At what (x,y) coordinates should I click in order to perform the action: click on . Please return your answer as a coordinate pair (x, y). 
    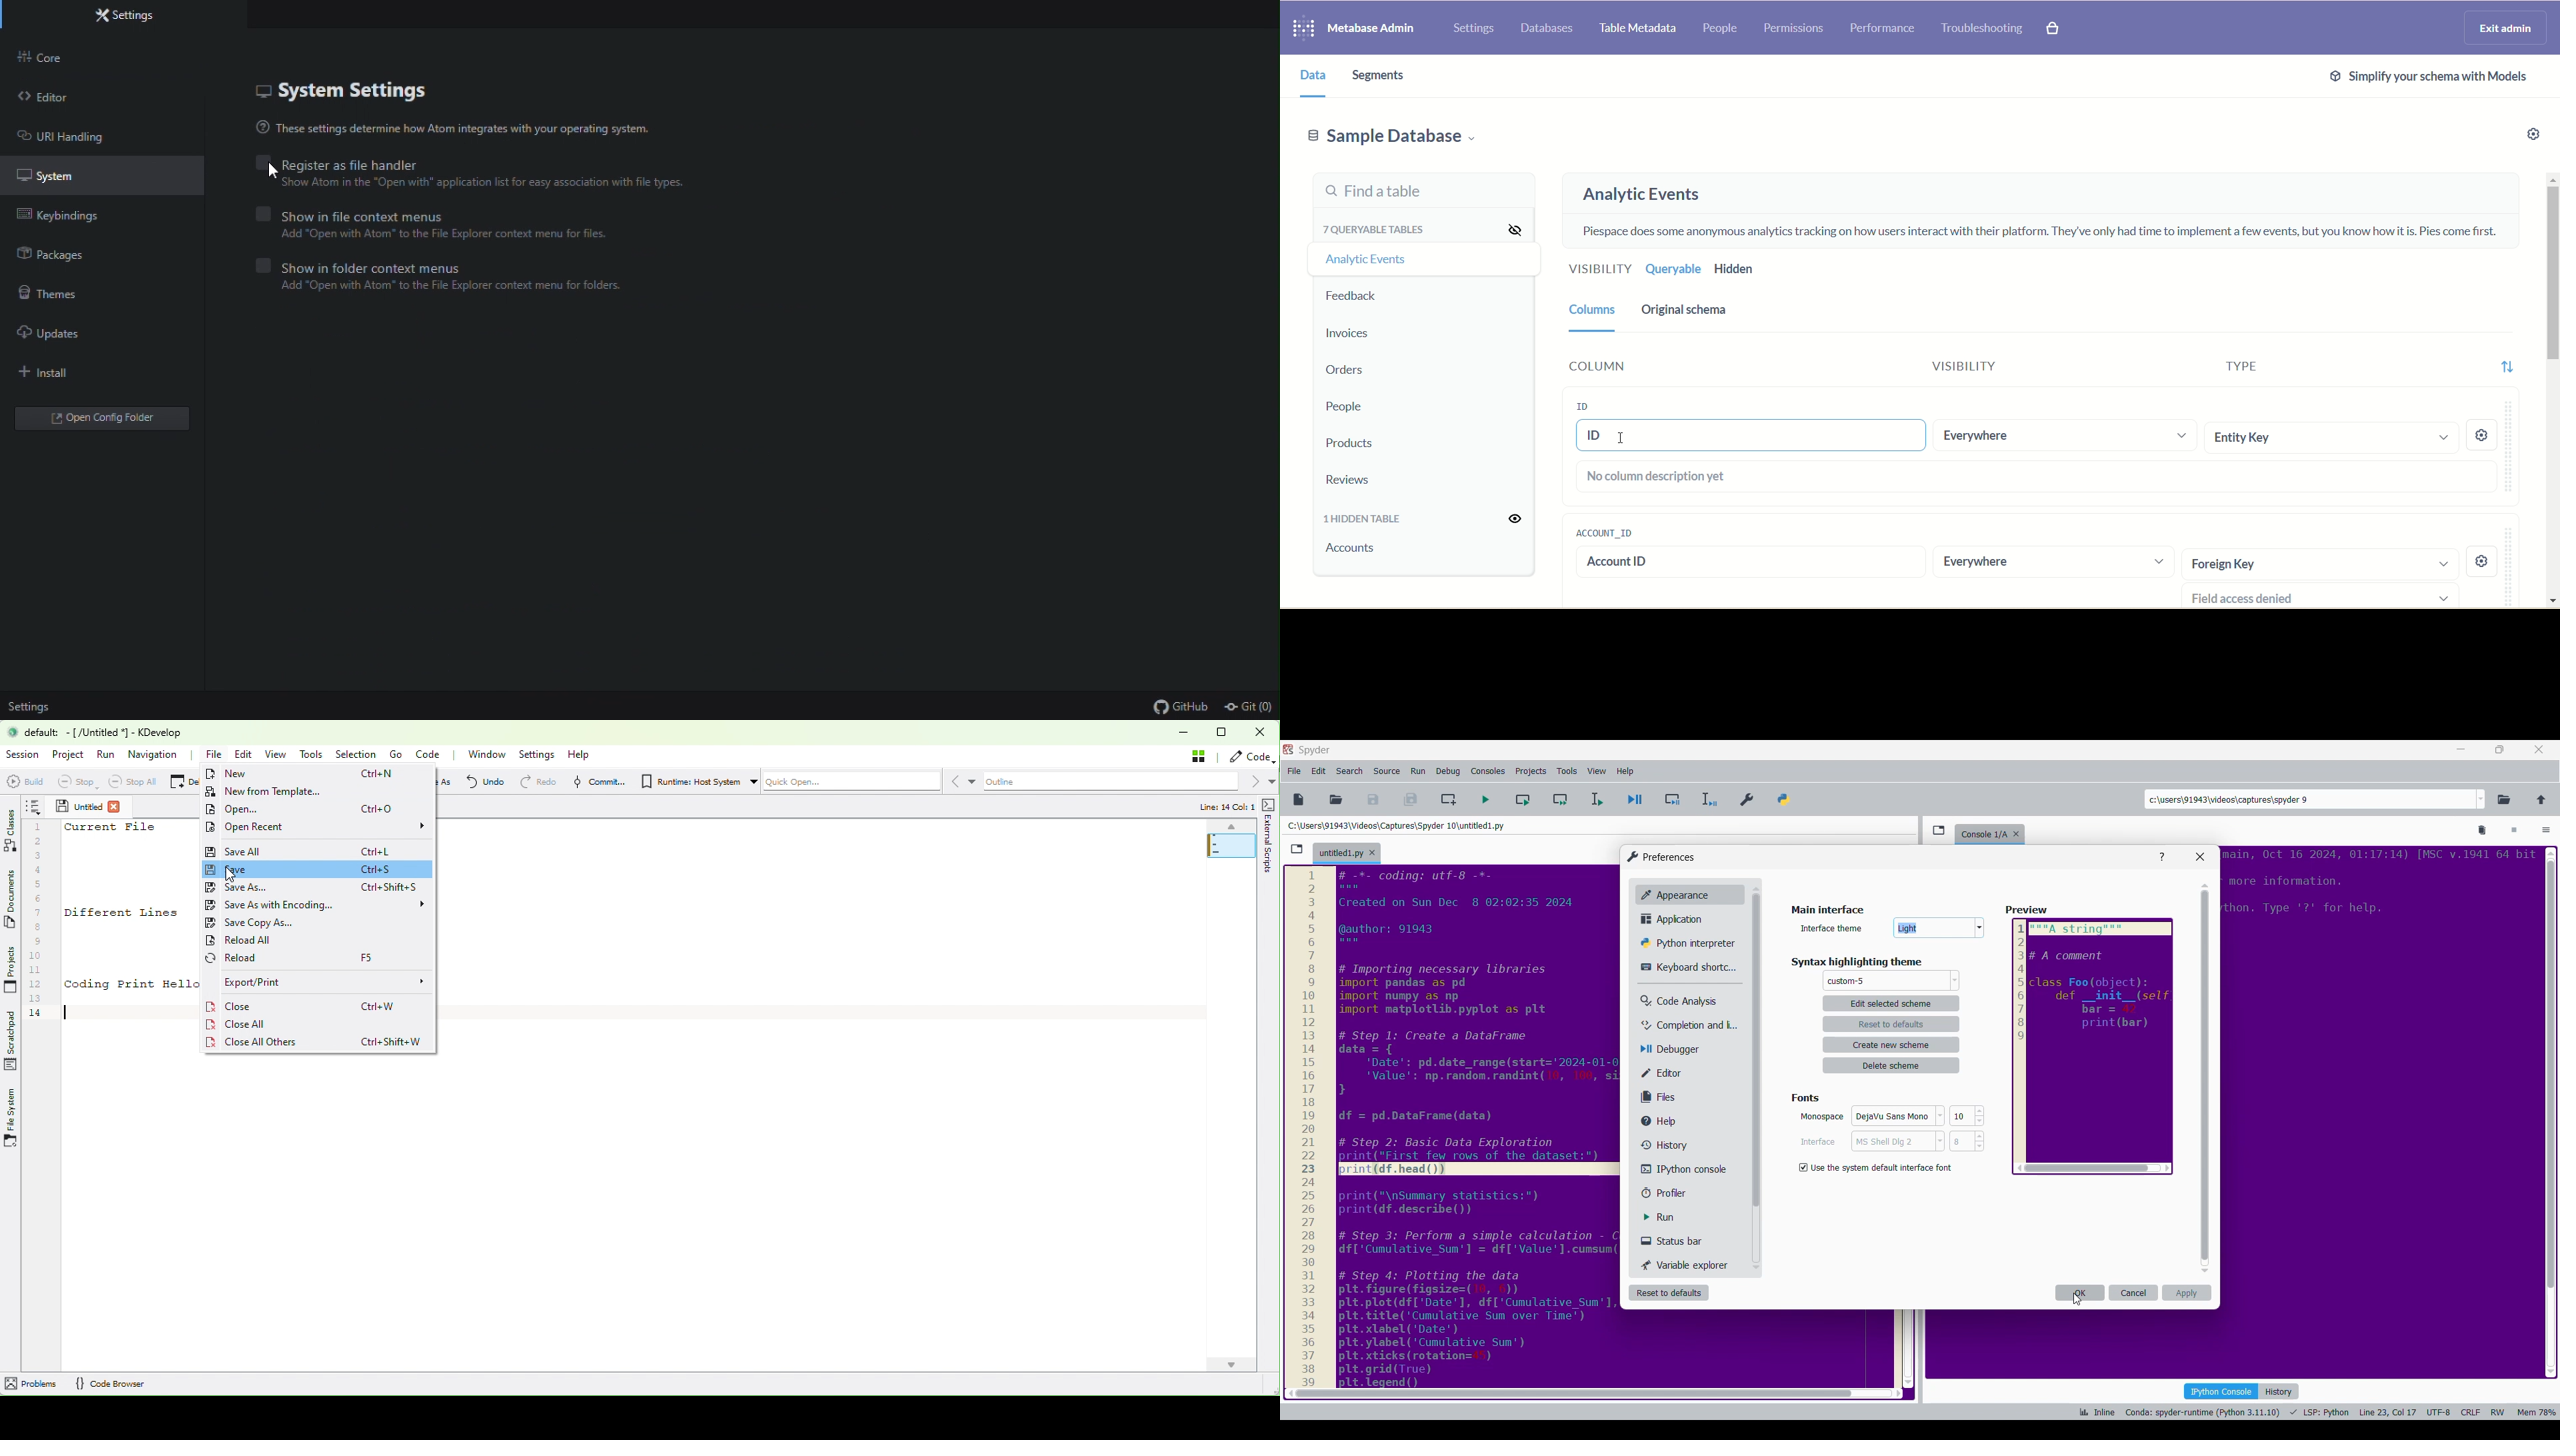
    Looking at the image, I should click on (2028, 911).